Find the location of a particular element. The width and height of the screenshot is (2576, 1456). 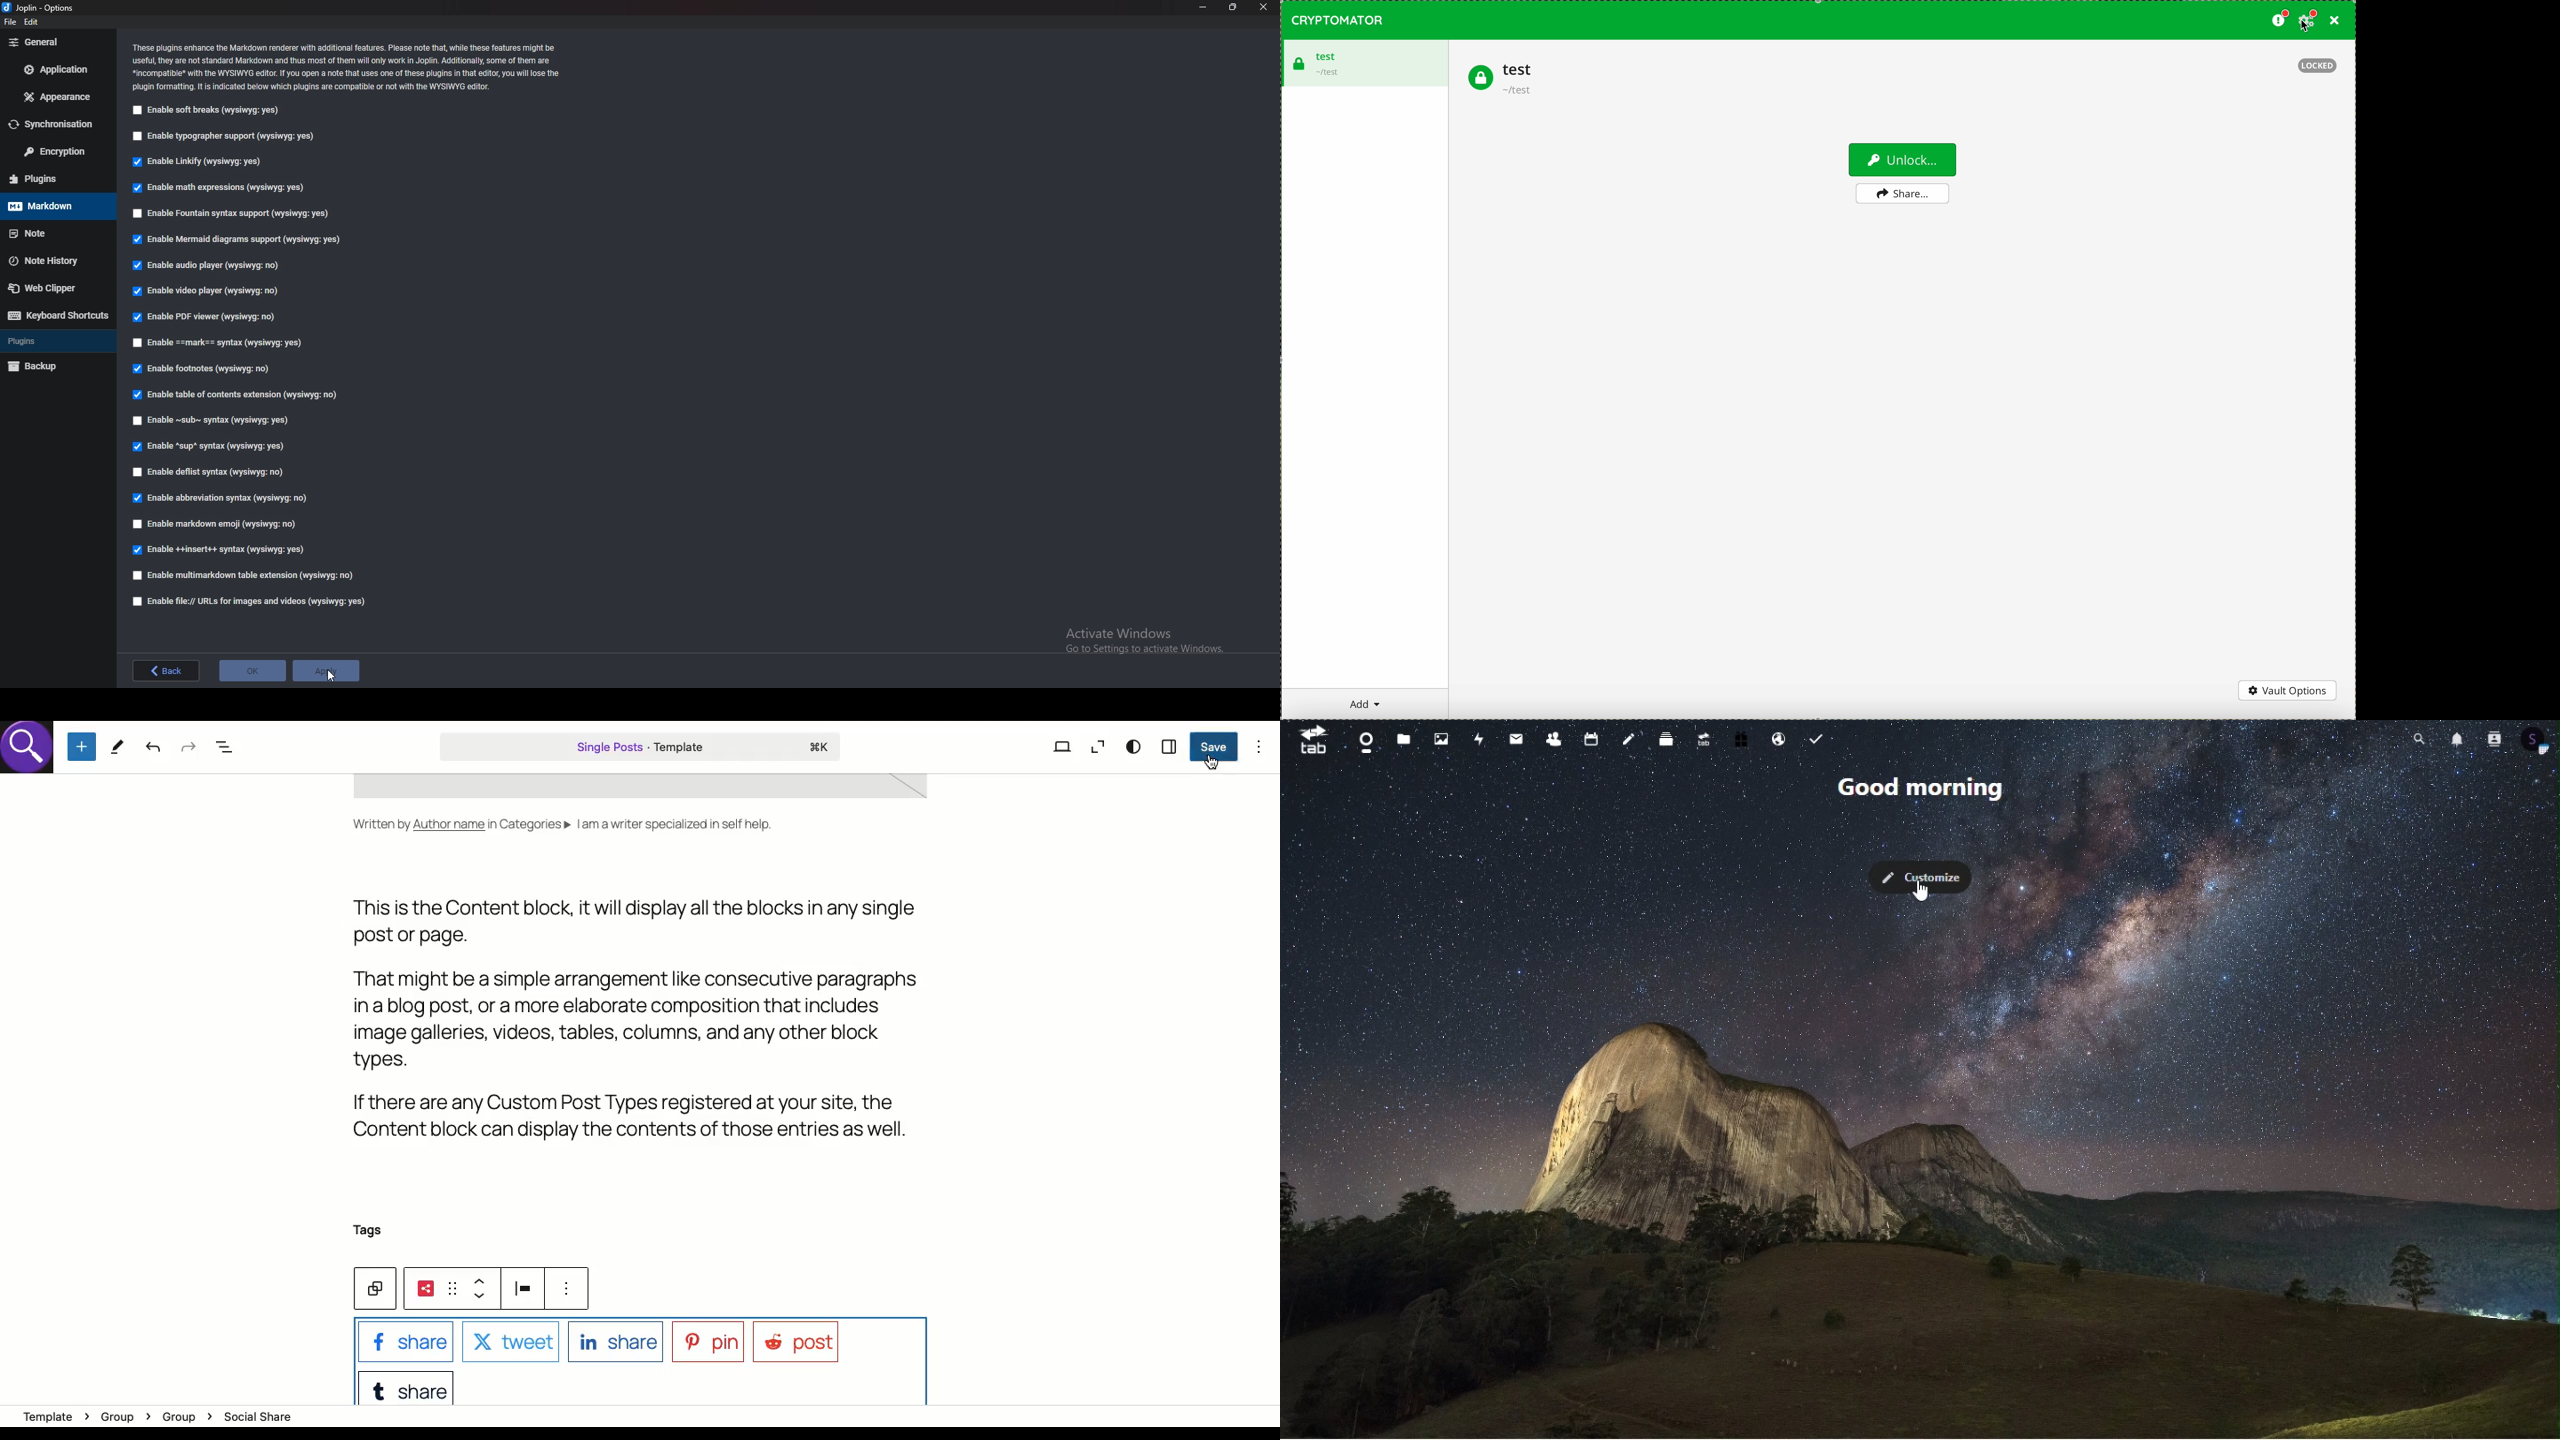

Joblin - options (logo and name) is located at coordinates (37, 8).